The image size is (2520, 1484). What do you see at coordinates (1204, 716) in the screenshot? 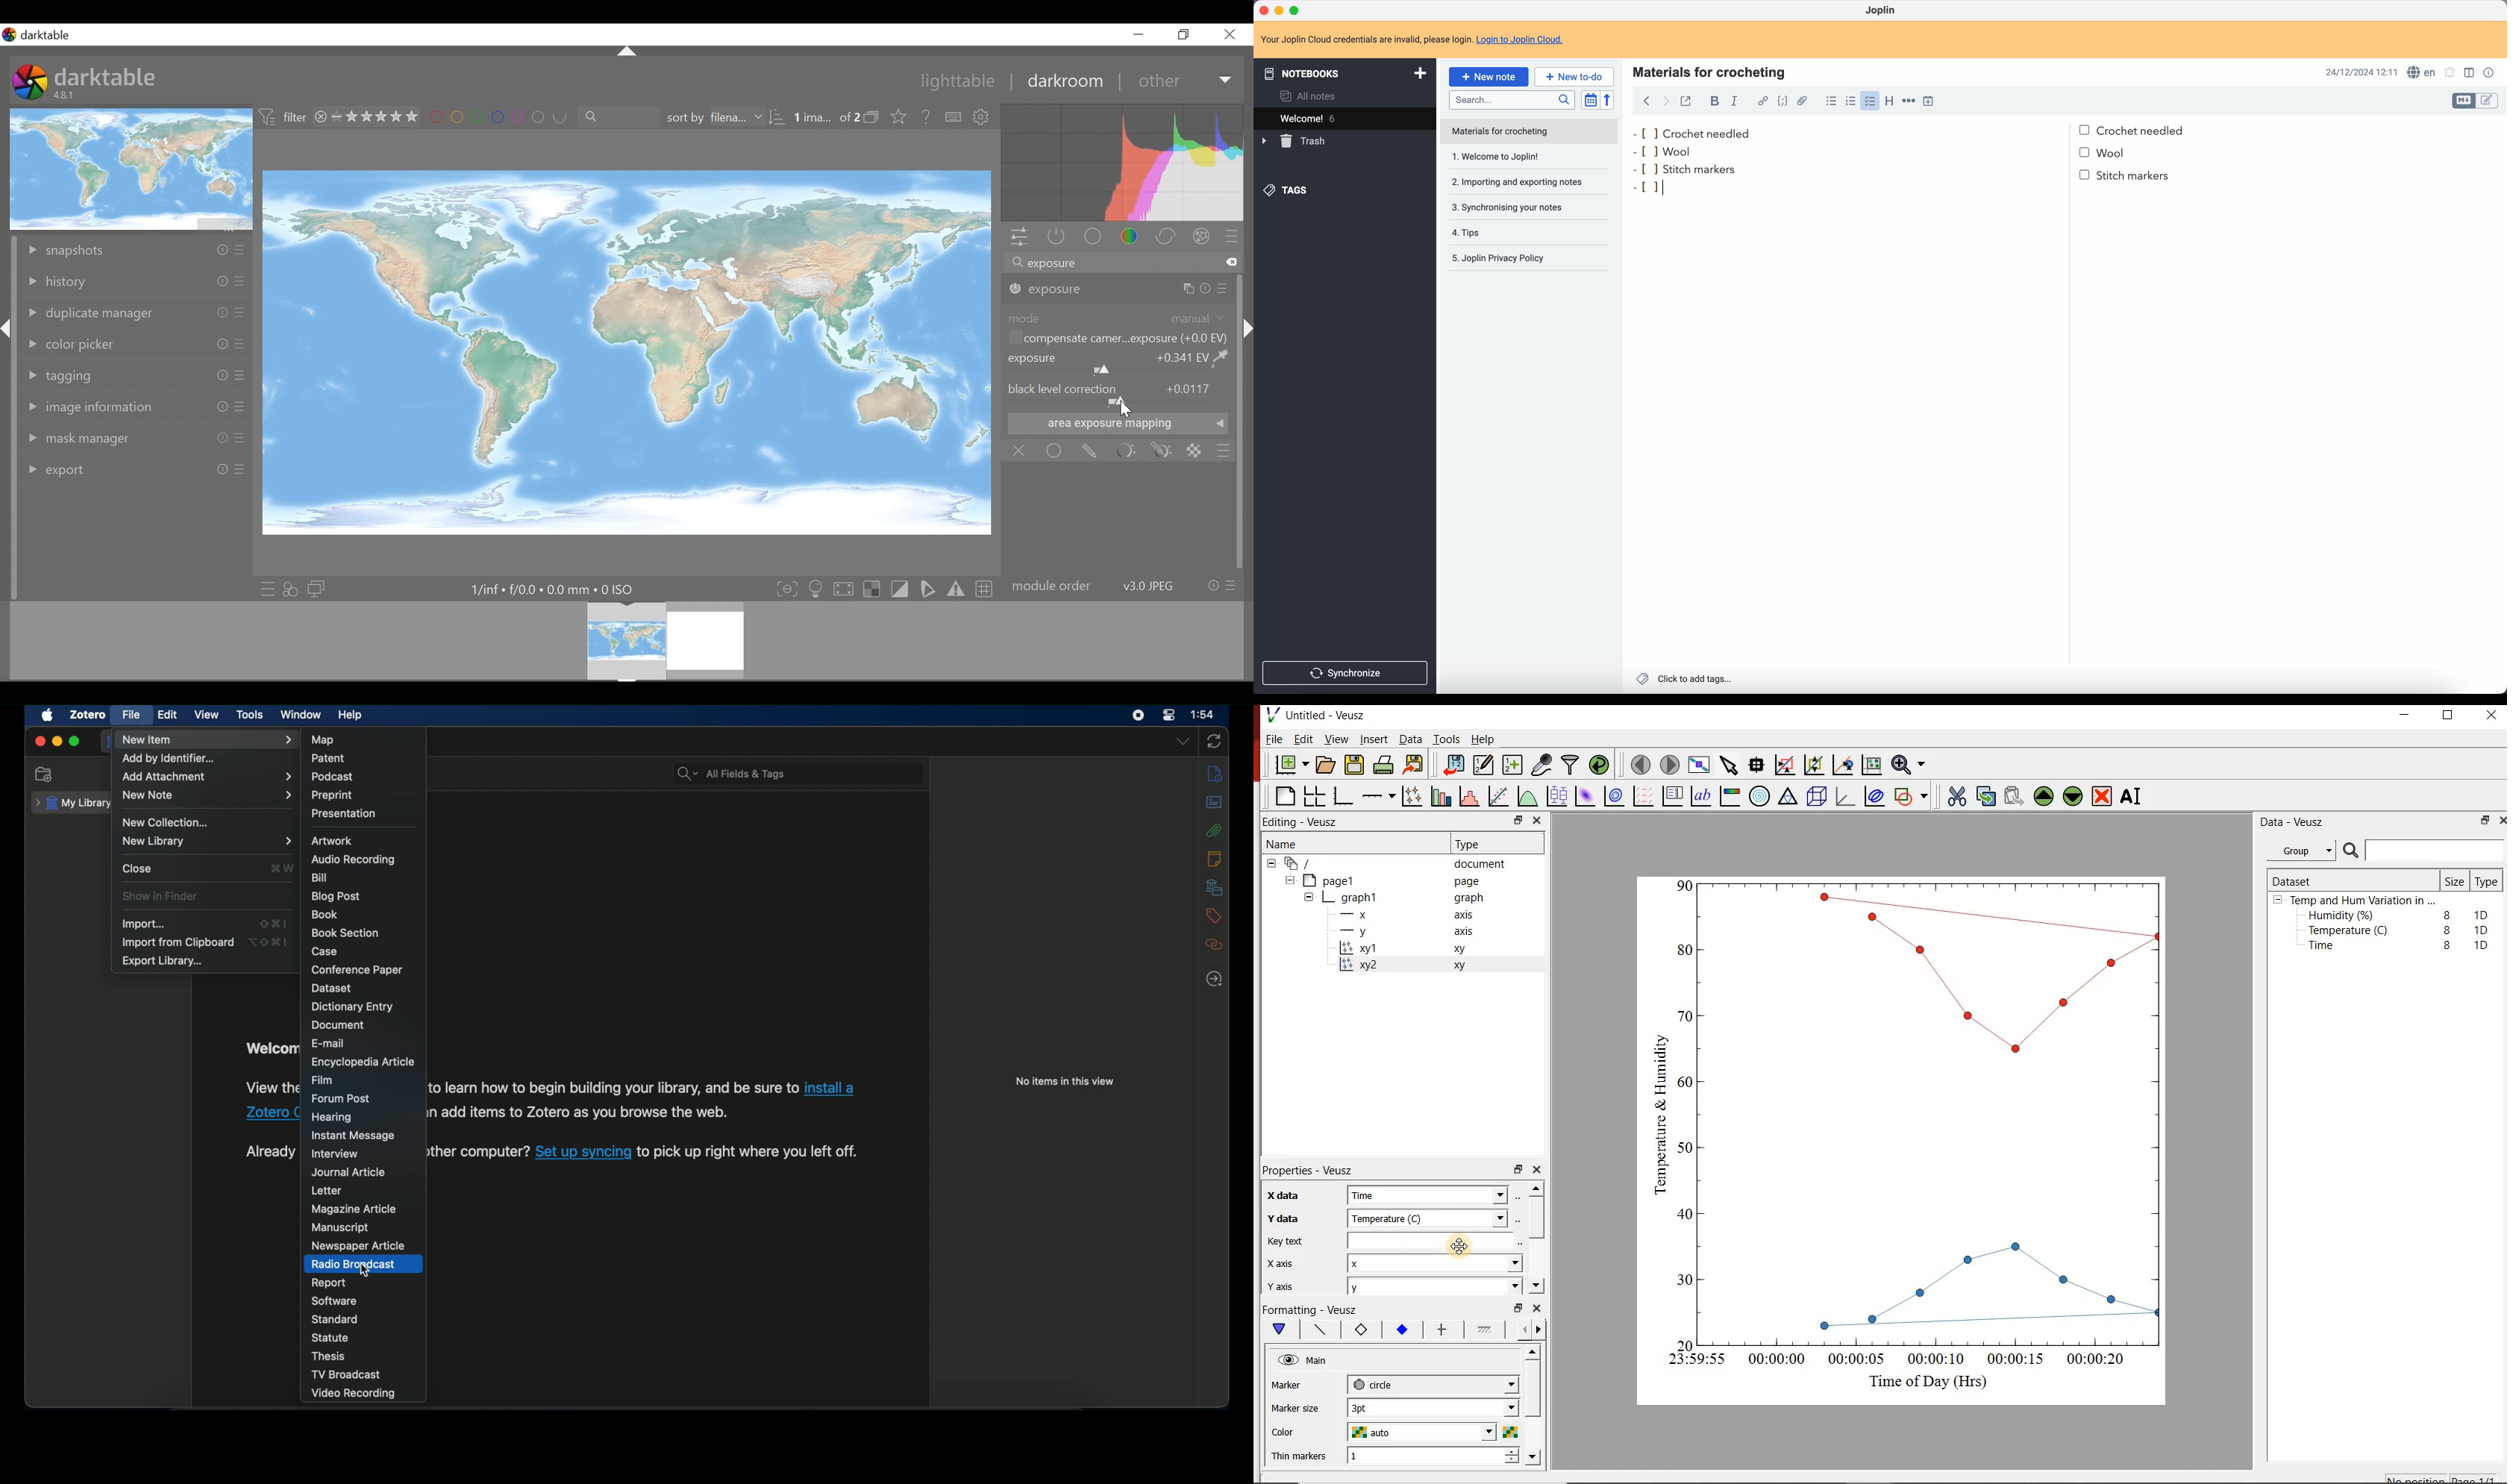
I see `1:54` at bounding box center [1204, 716].